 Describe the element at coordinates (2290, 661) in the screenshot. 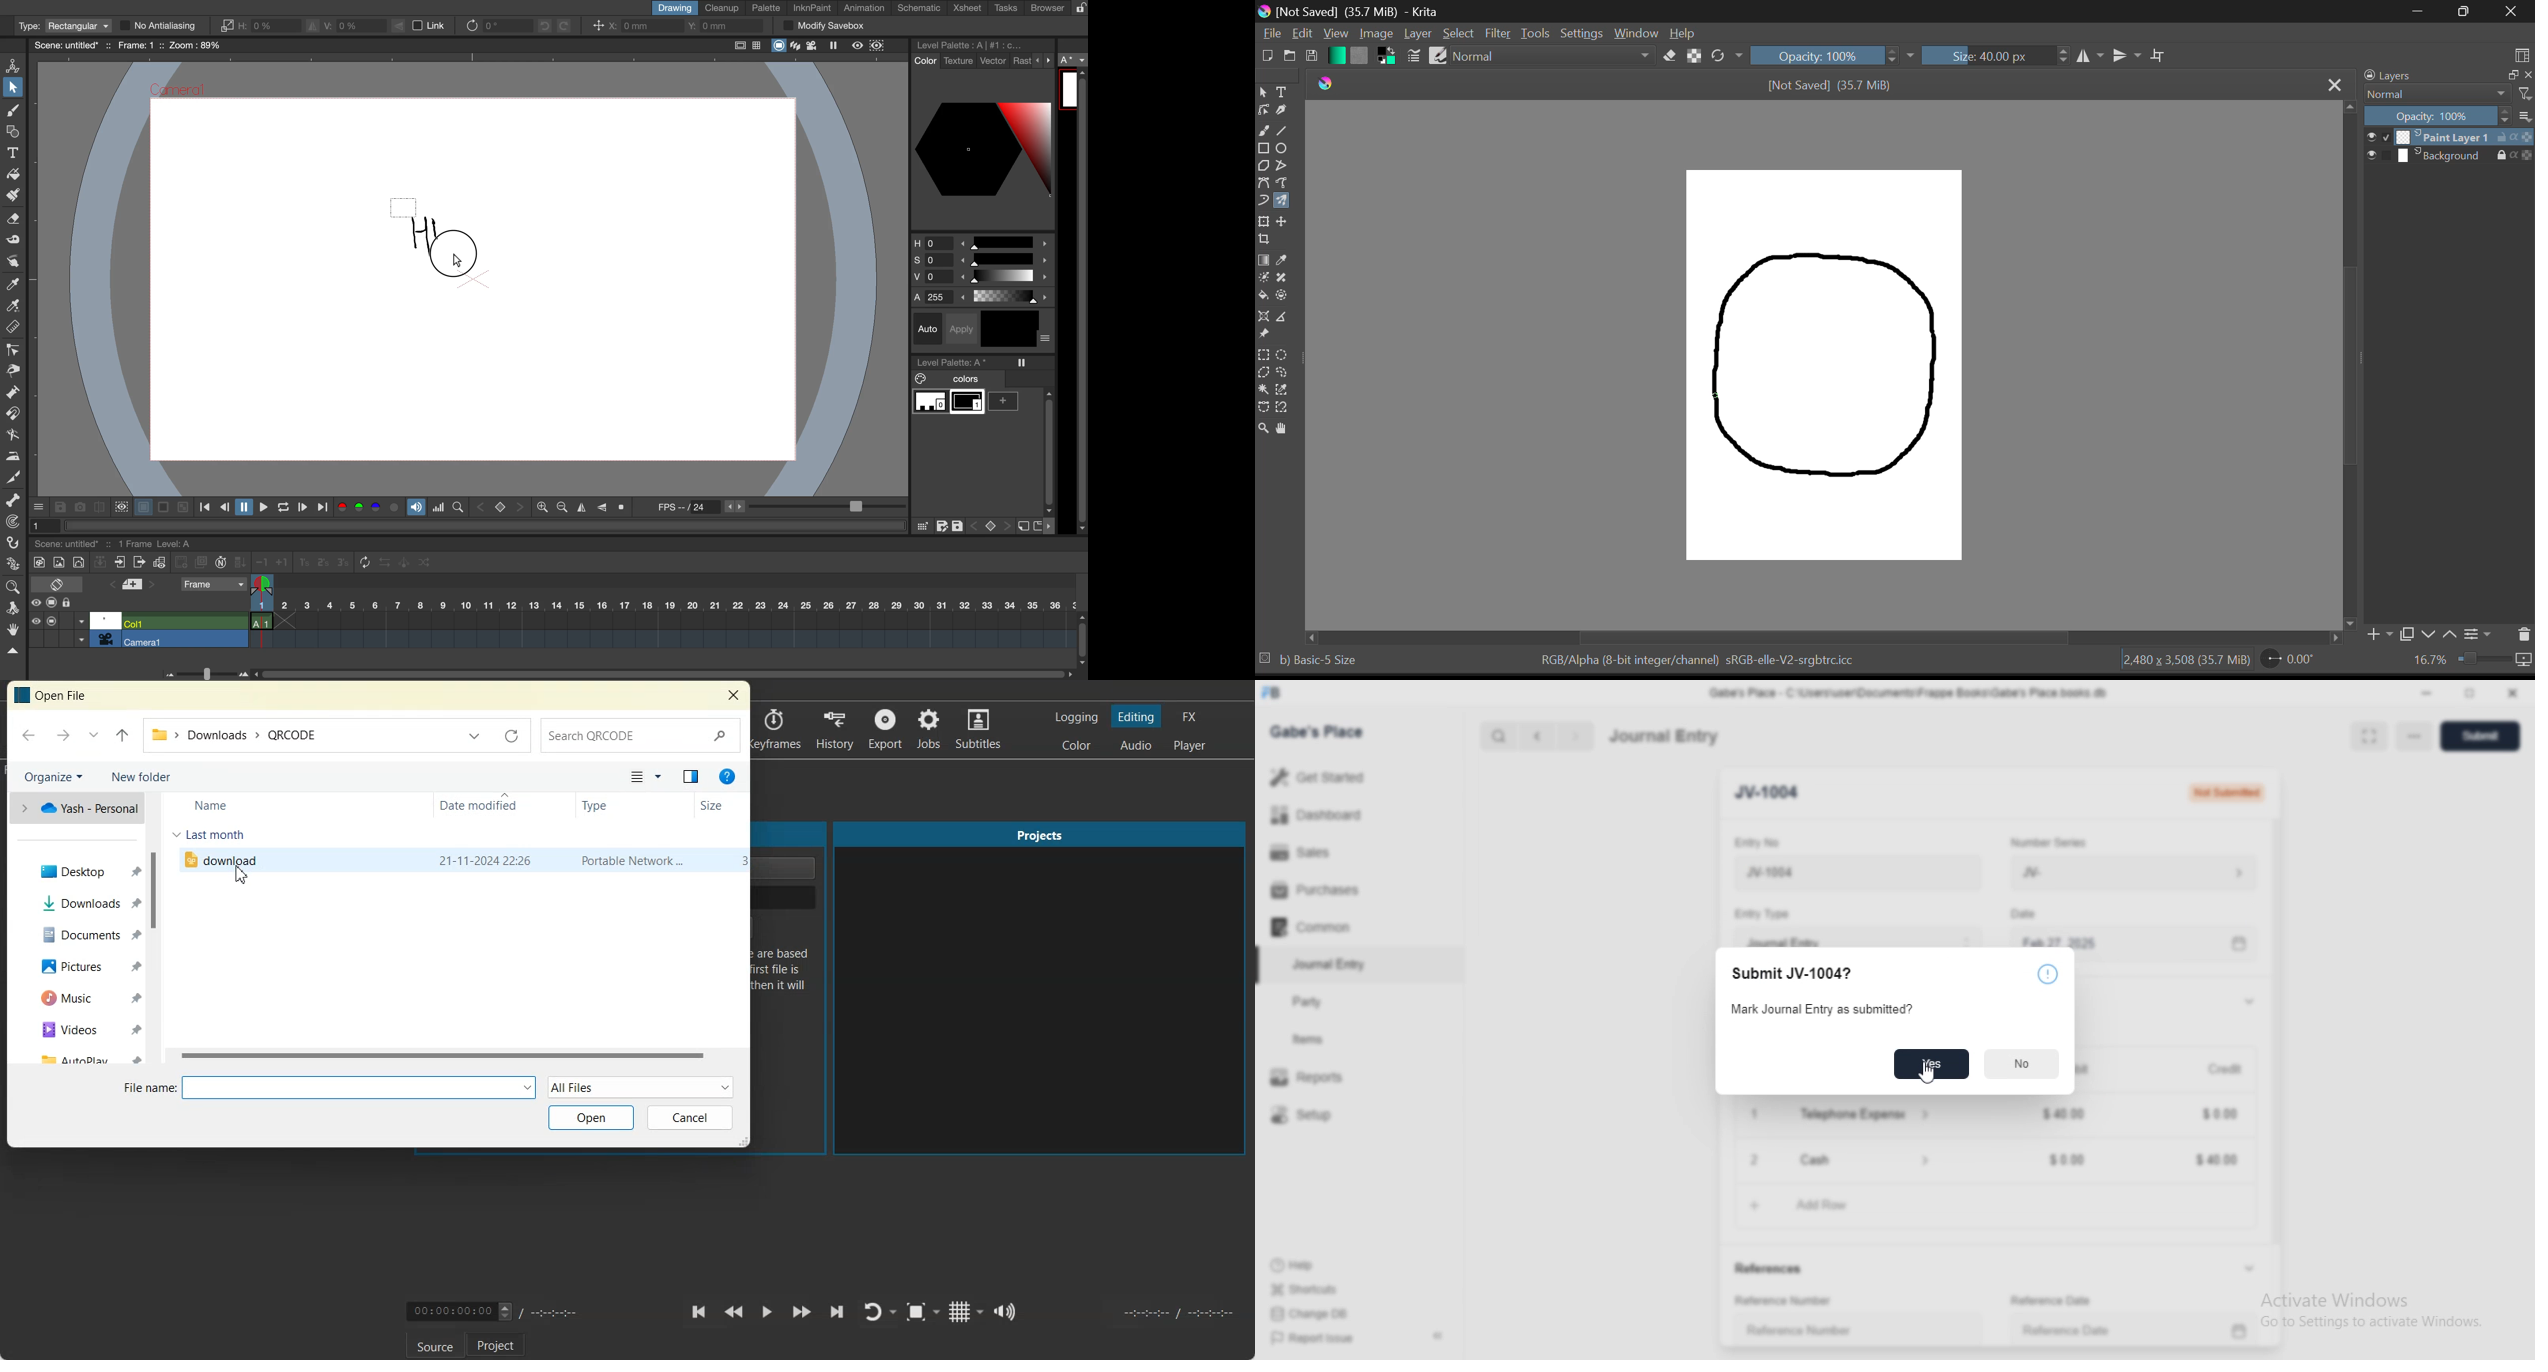

I see `0.00` at that location.